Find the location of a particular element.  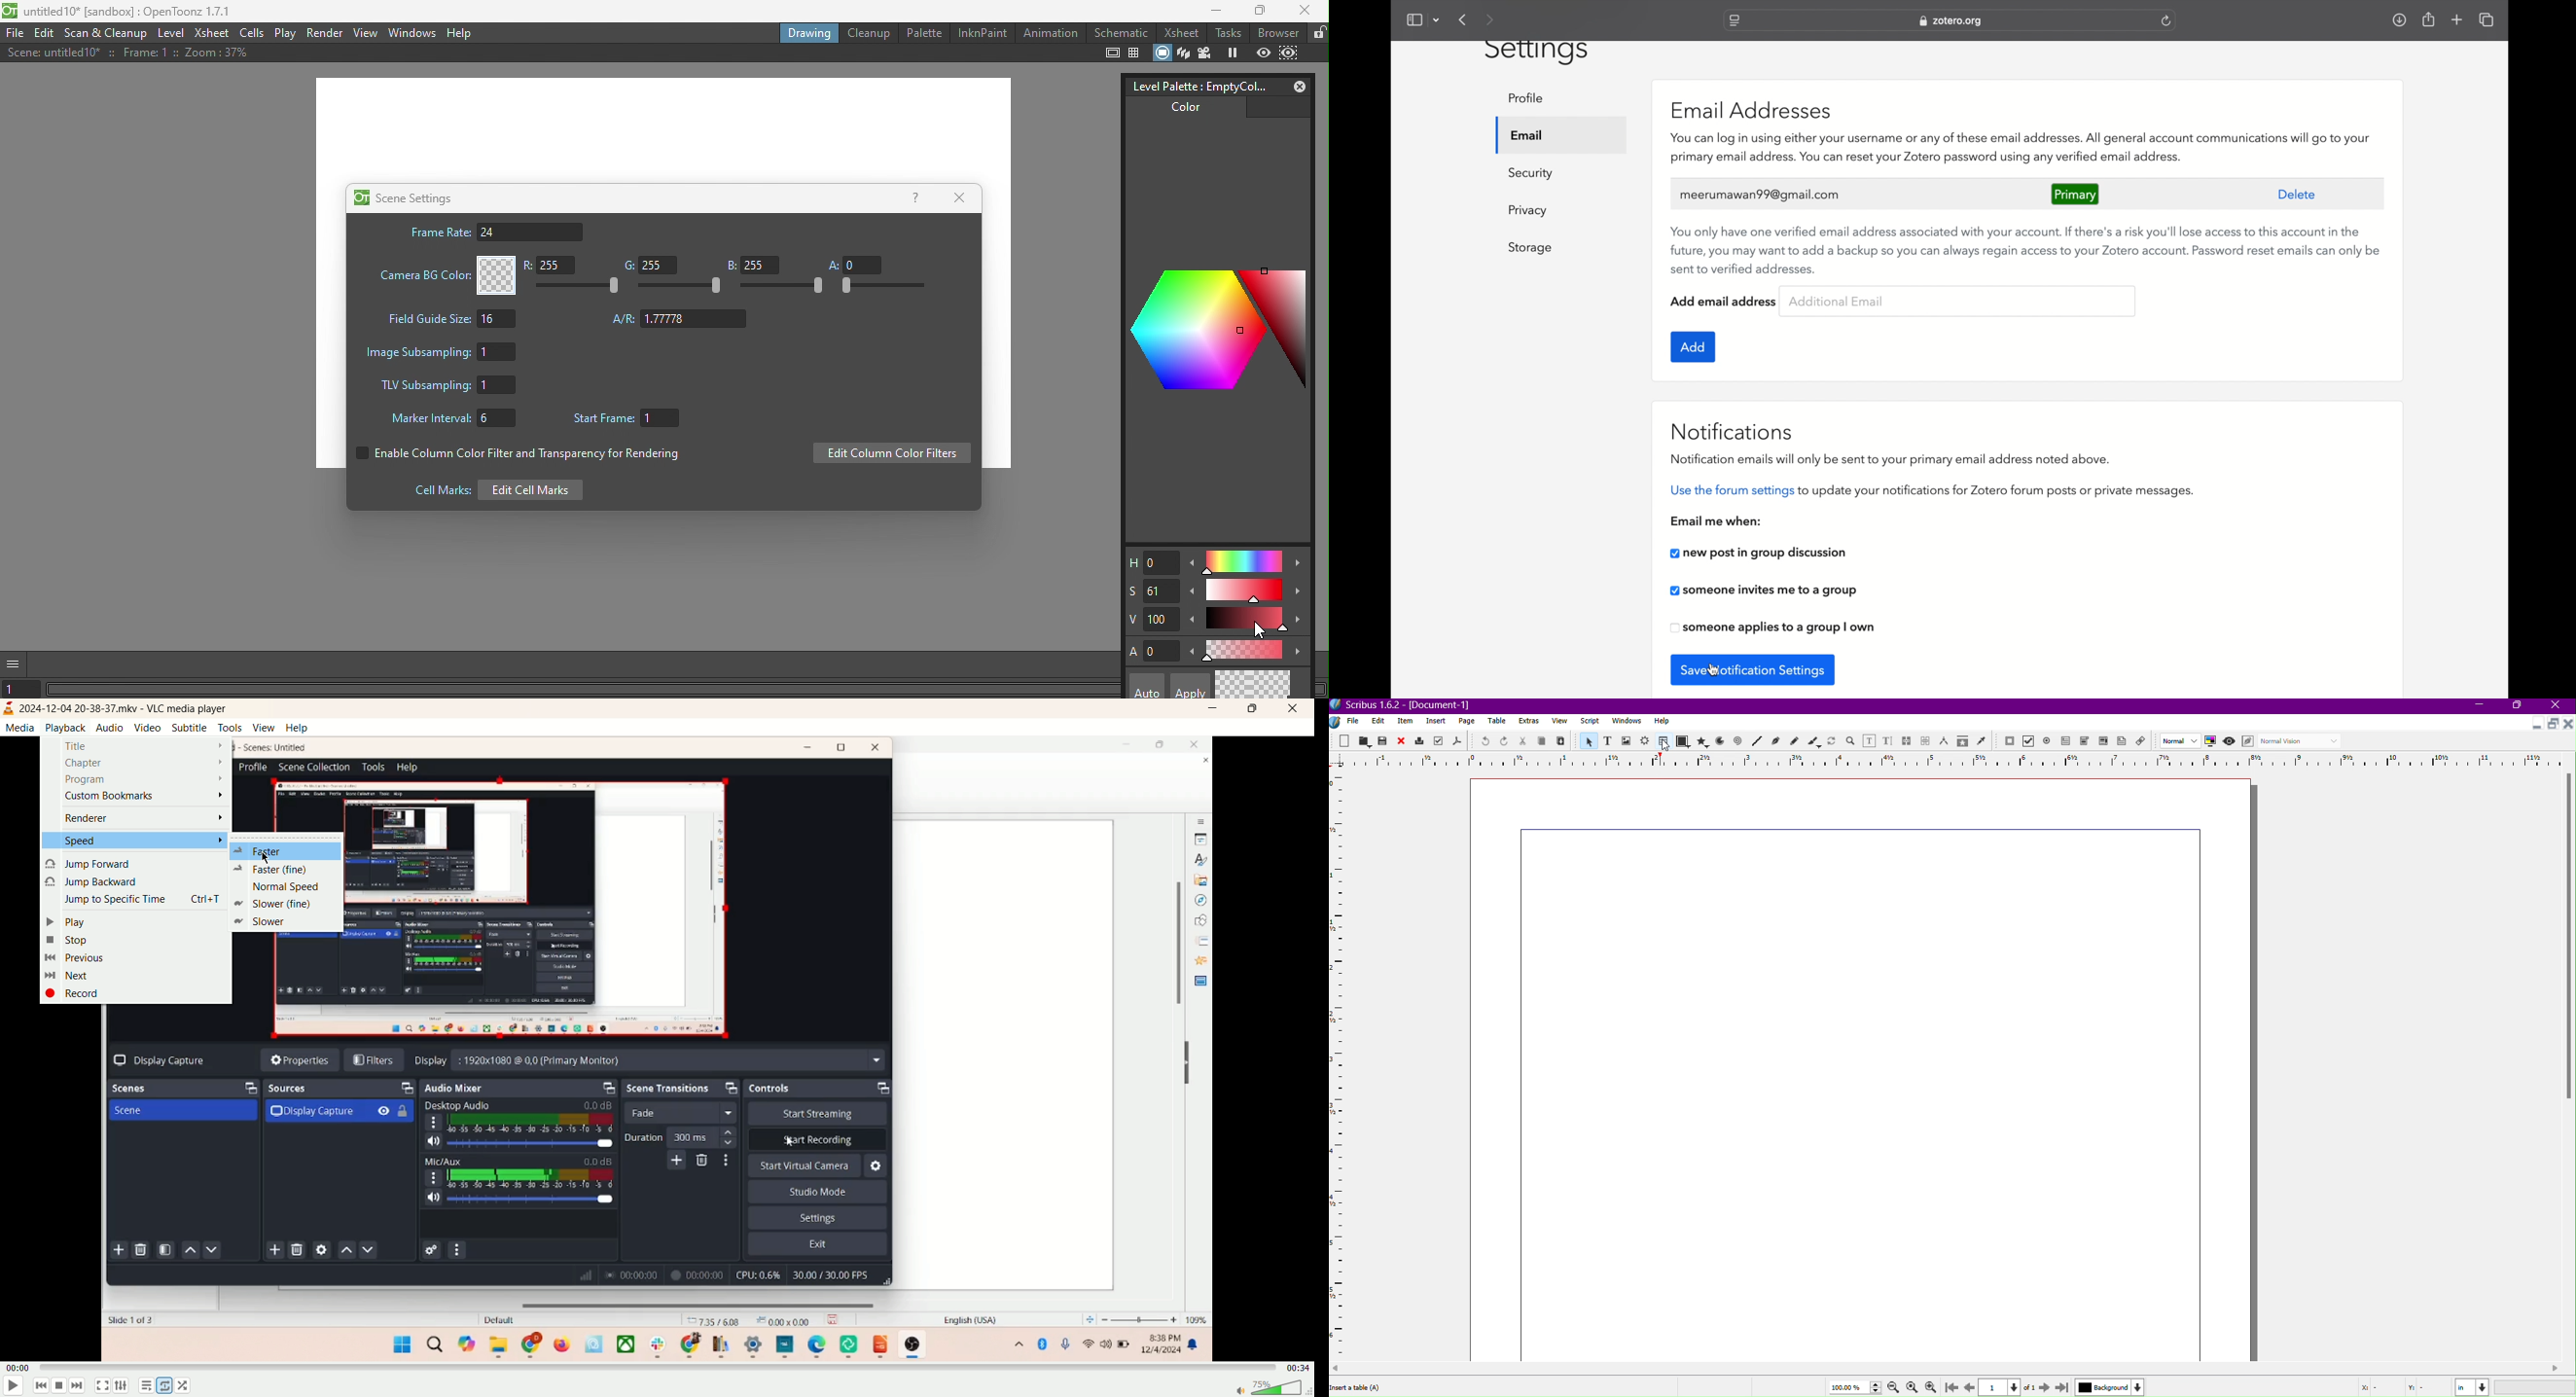

Link Text Frames is located at coordinates (1907, 739).